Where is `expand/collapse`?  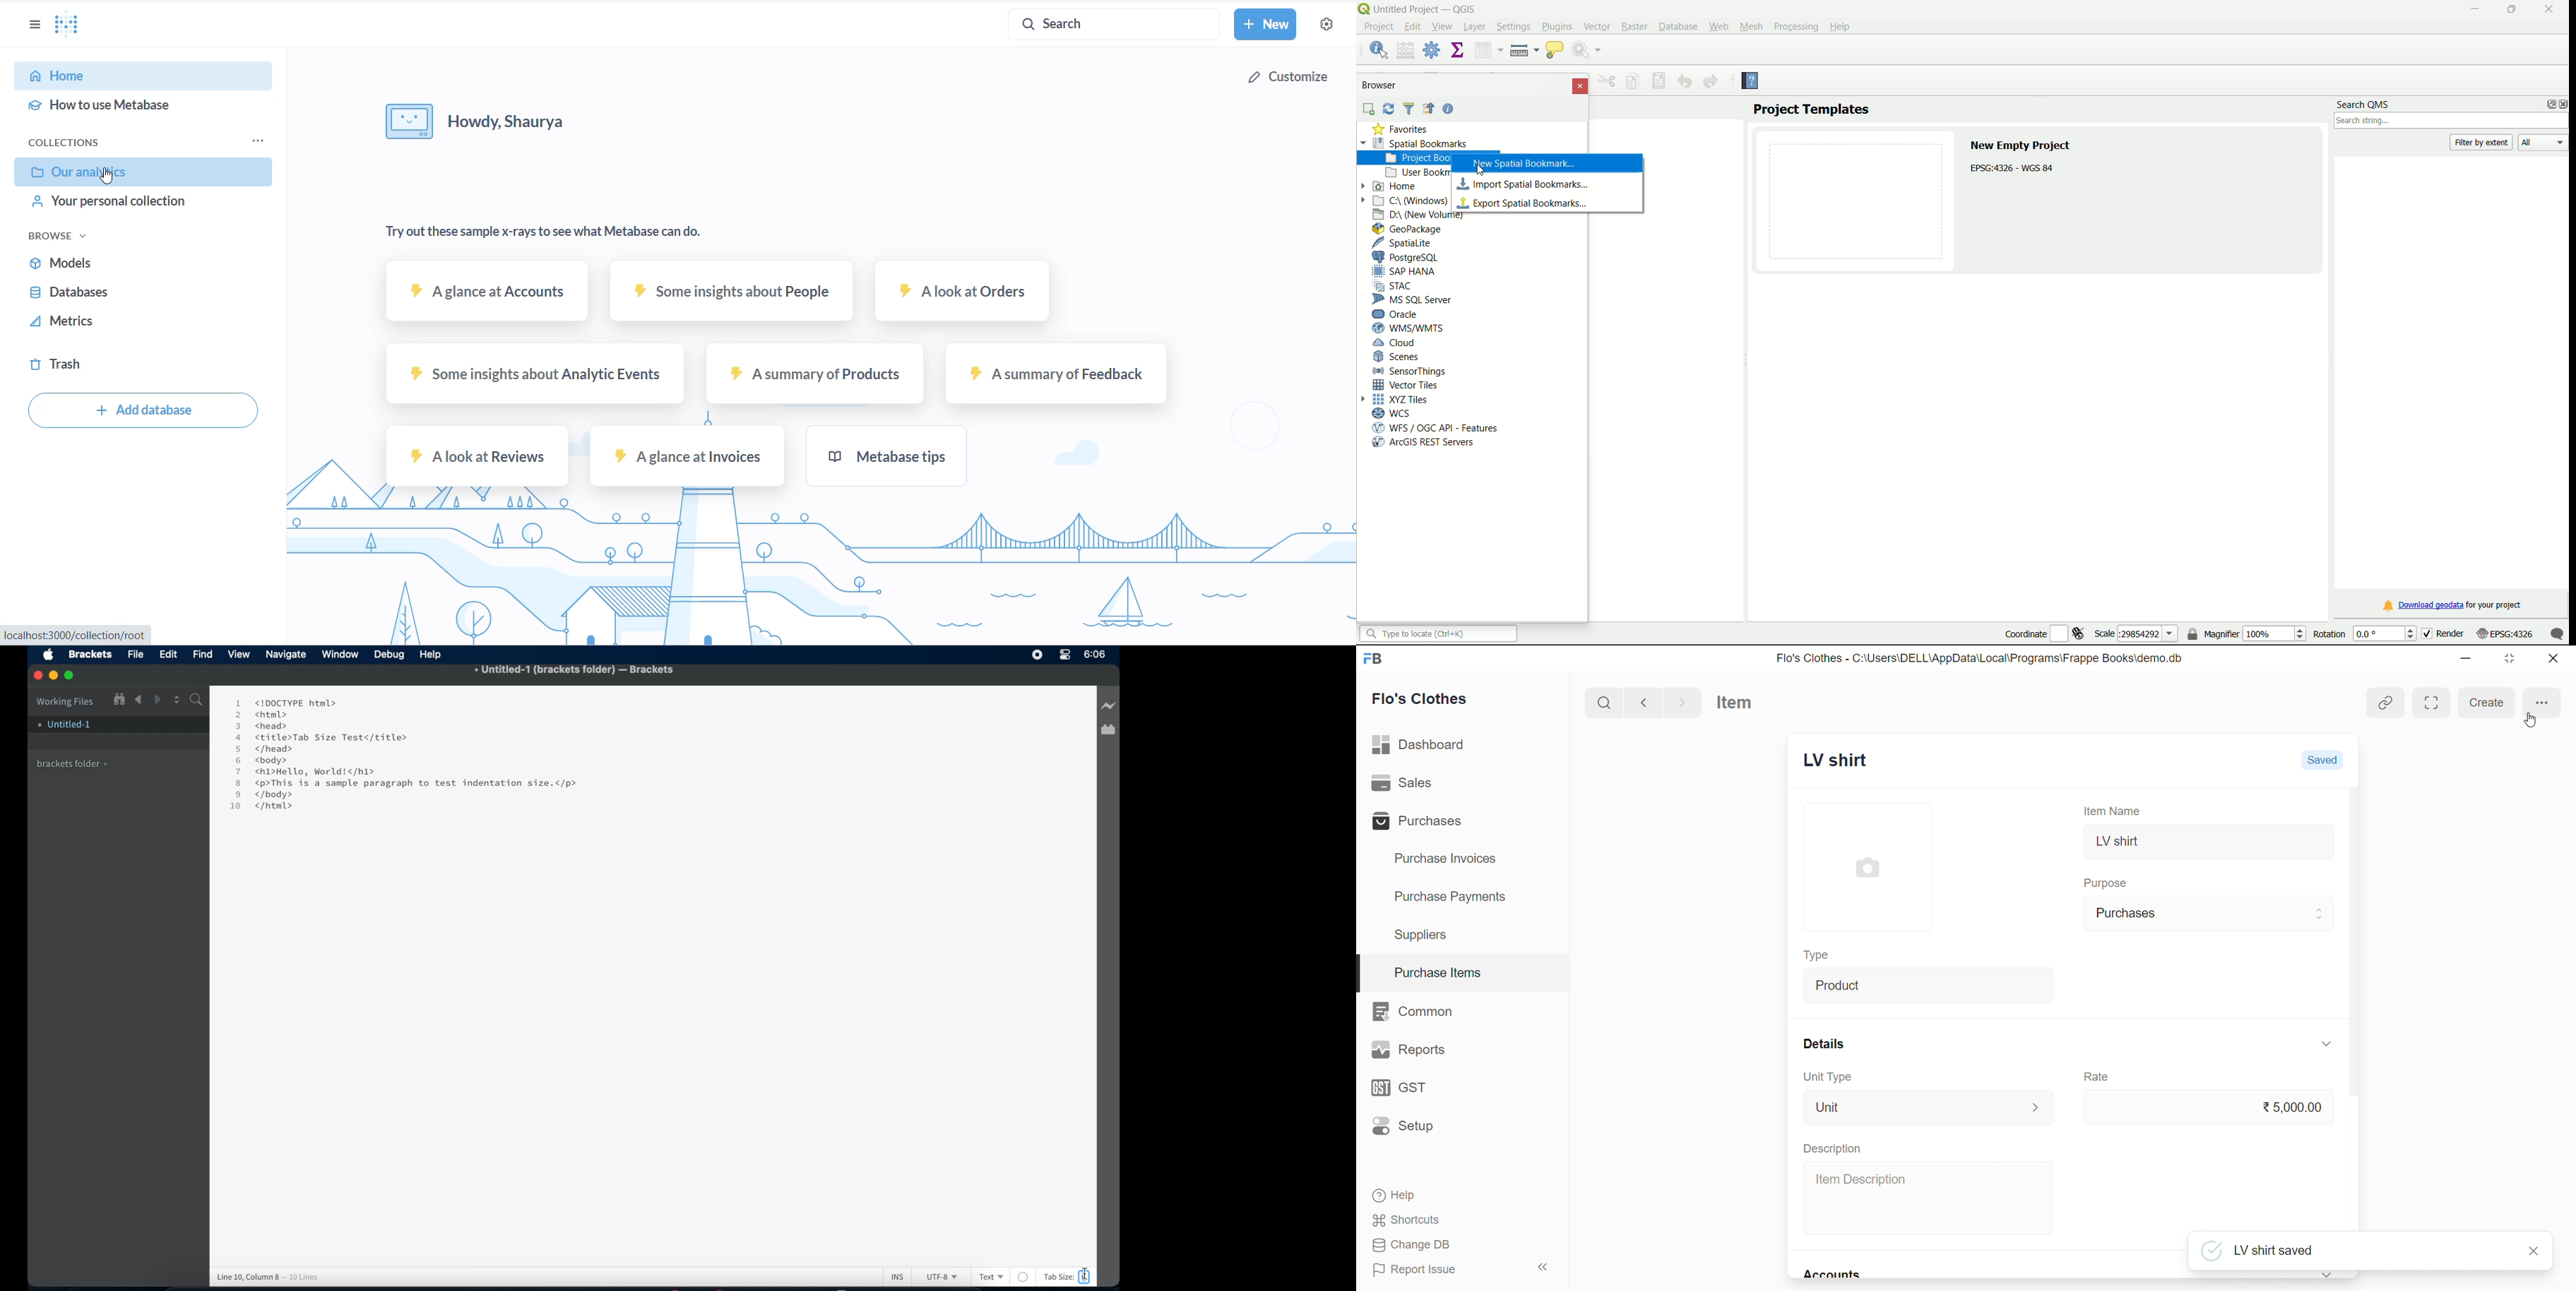 expand/collapse is located at coordinates (2327, 1043).